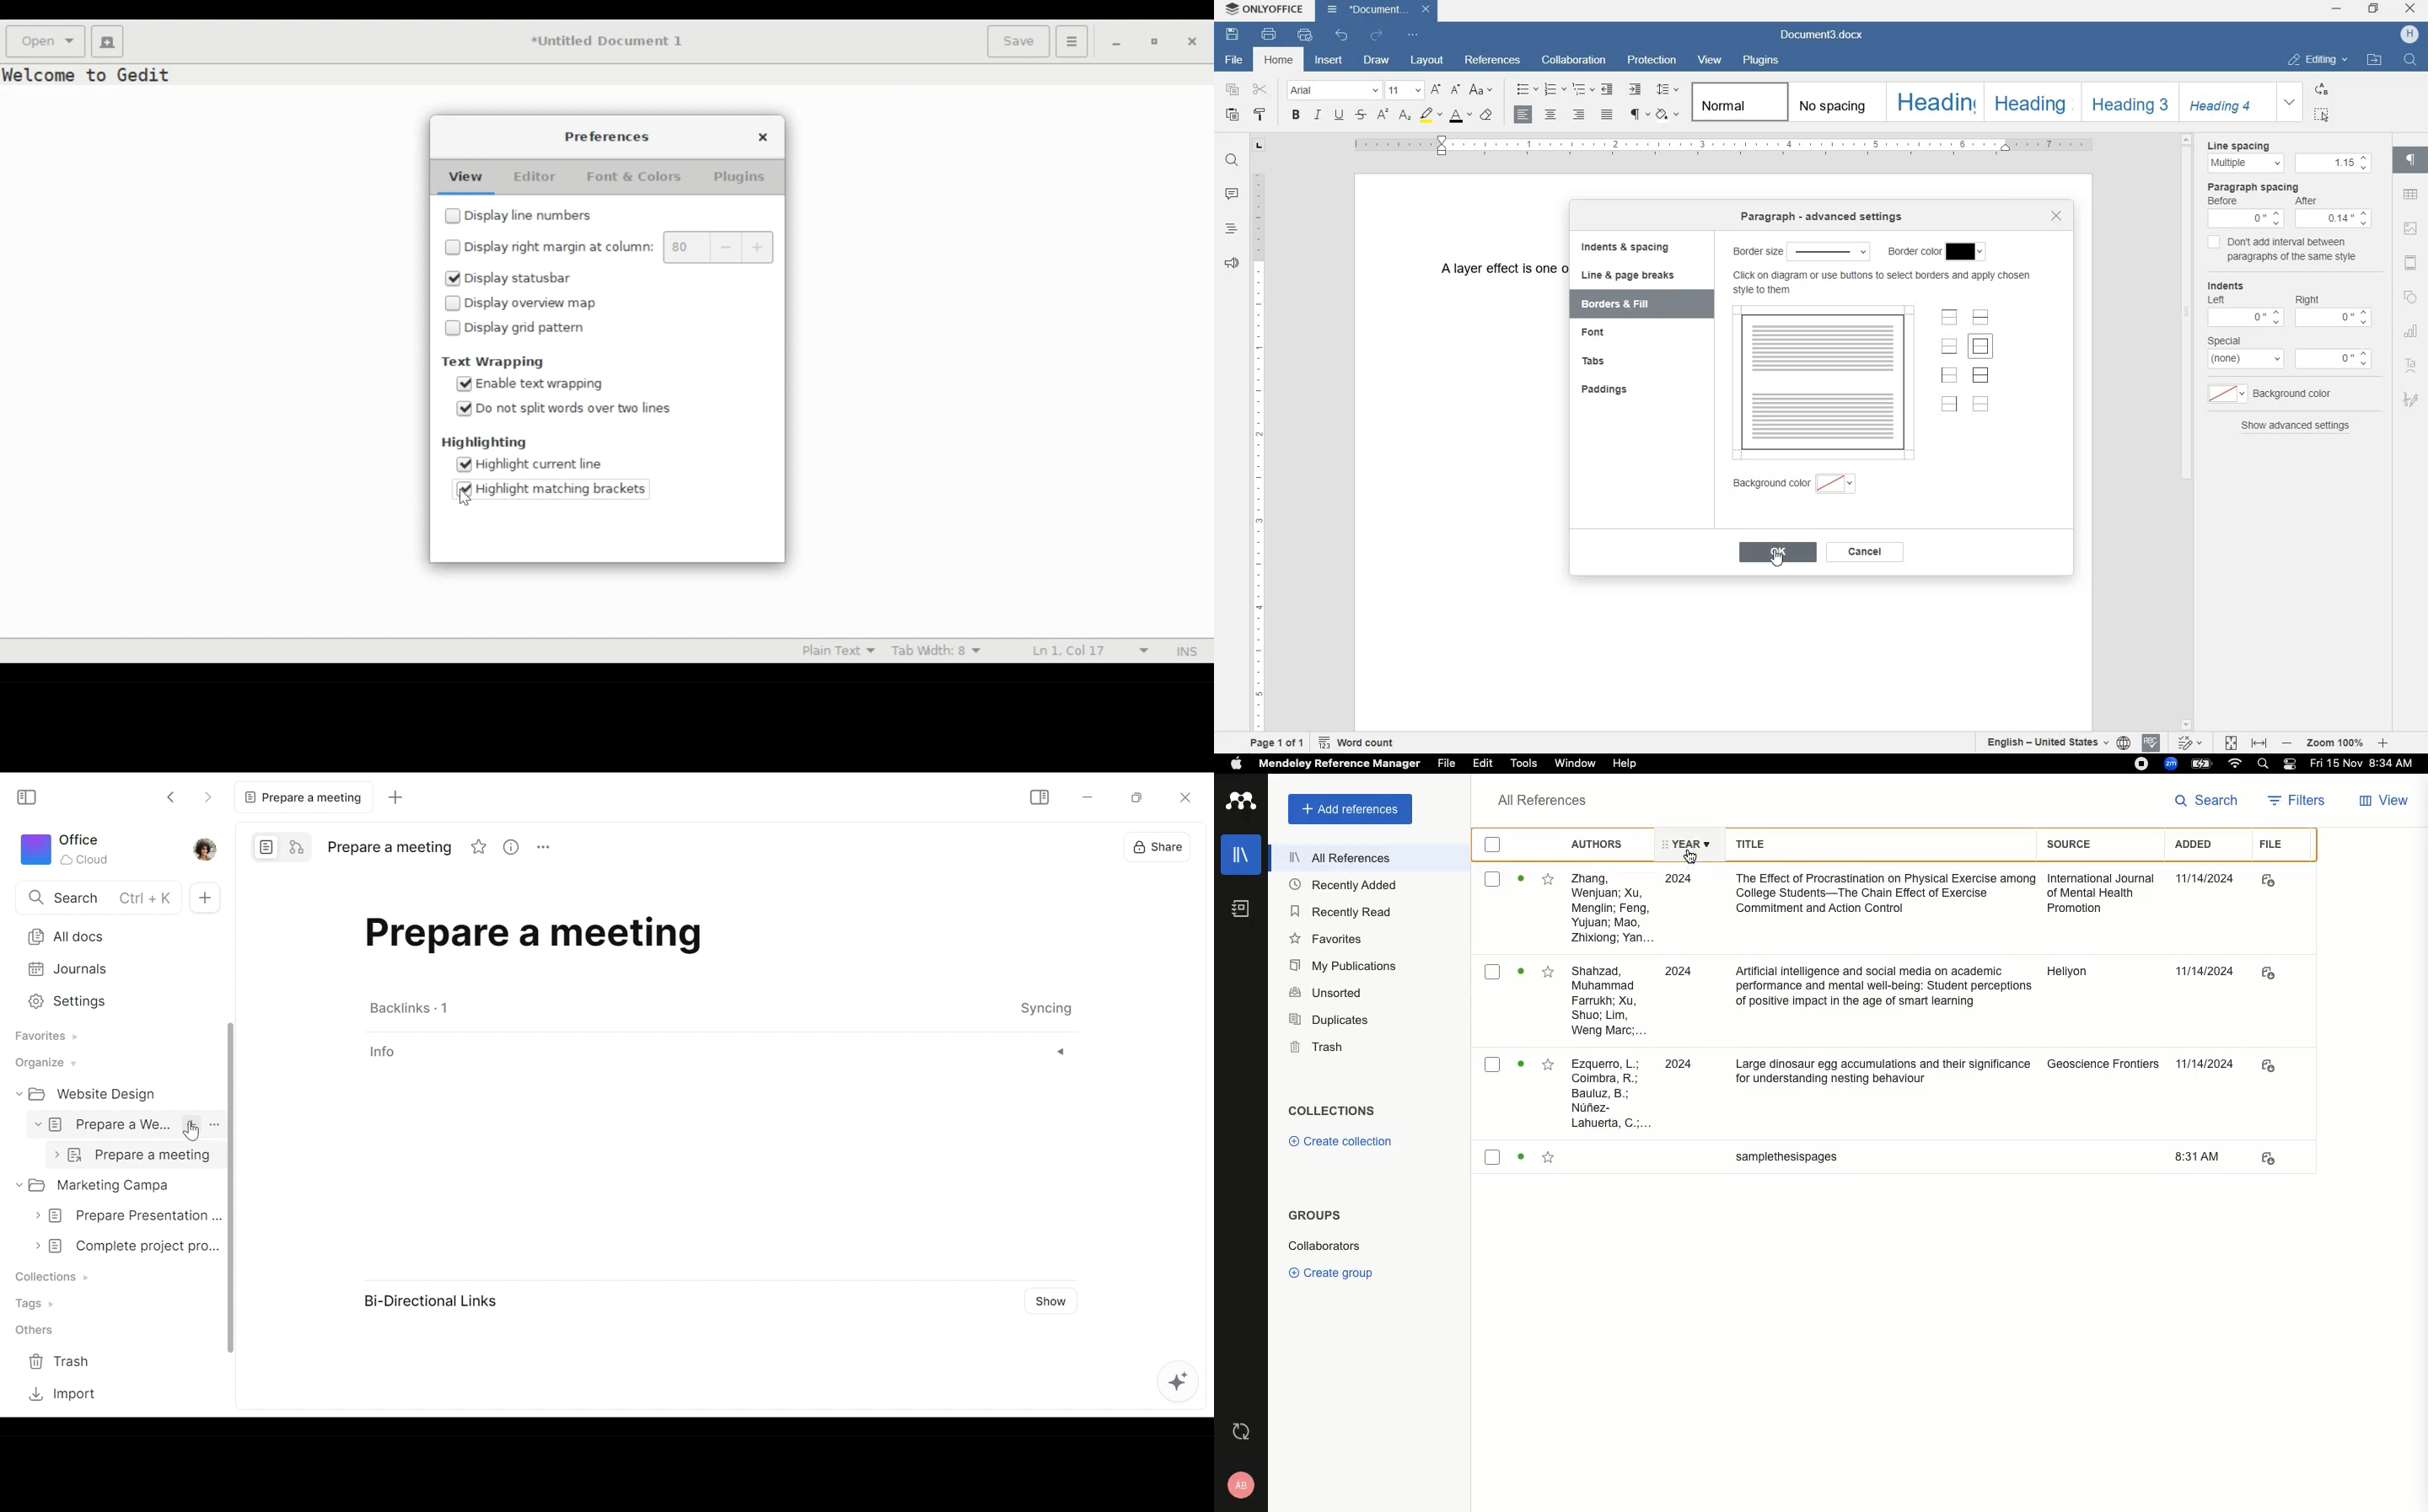 The image size is (2436, 1512). What do you see at coordinates (1350, 809) in the screenshot?
I see `Add references` at bounding box center [1350, 809].